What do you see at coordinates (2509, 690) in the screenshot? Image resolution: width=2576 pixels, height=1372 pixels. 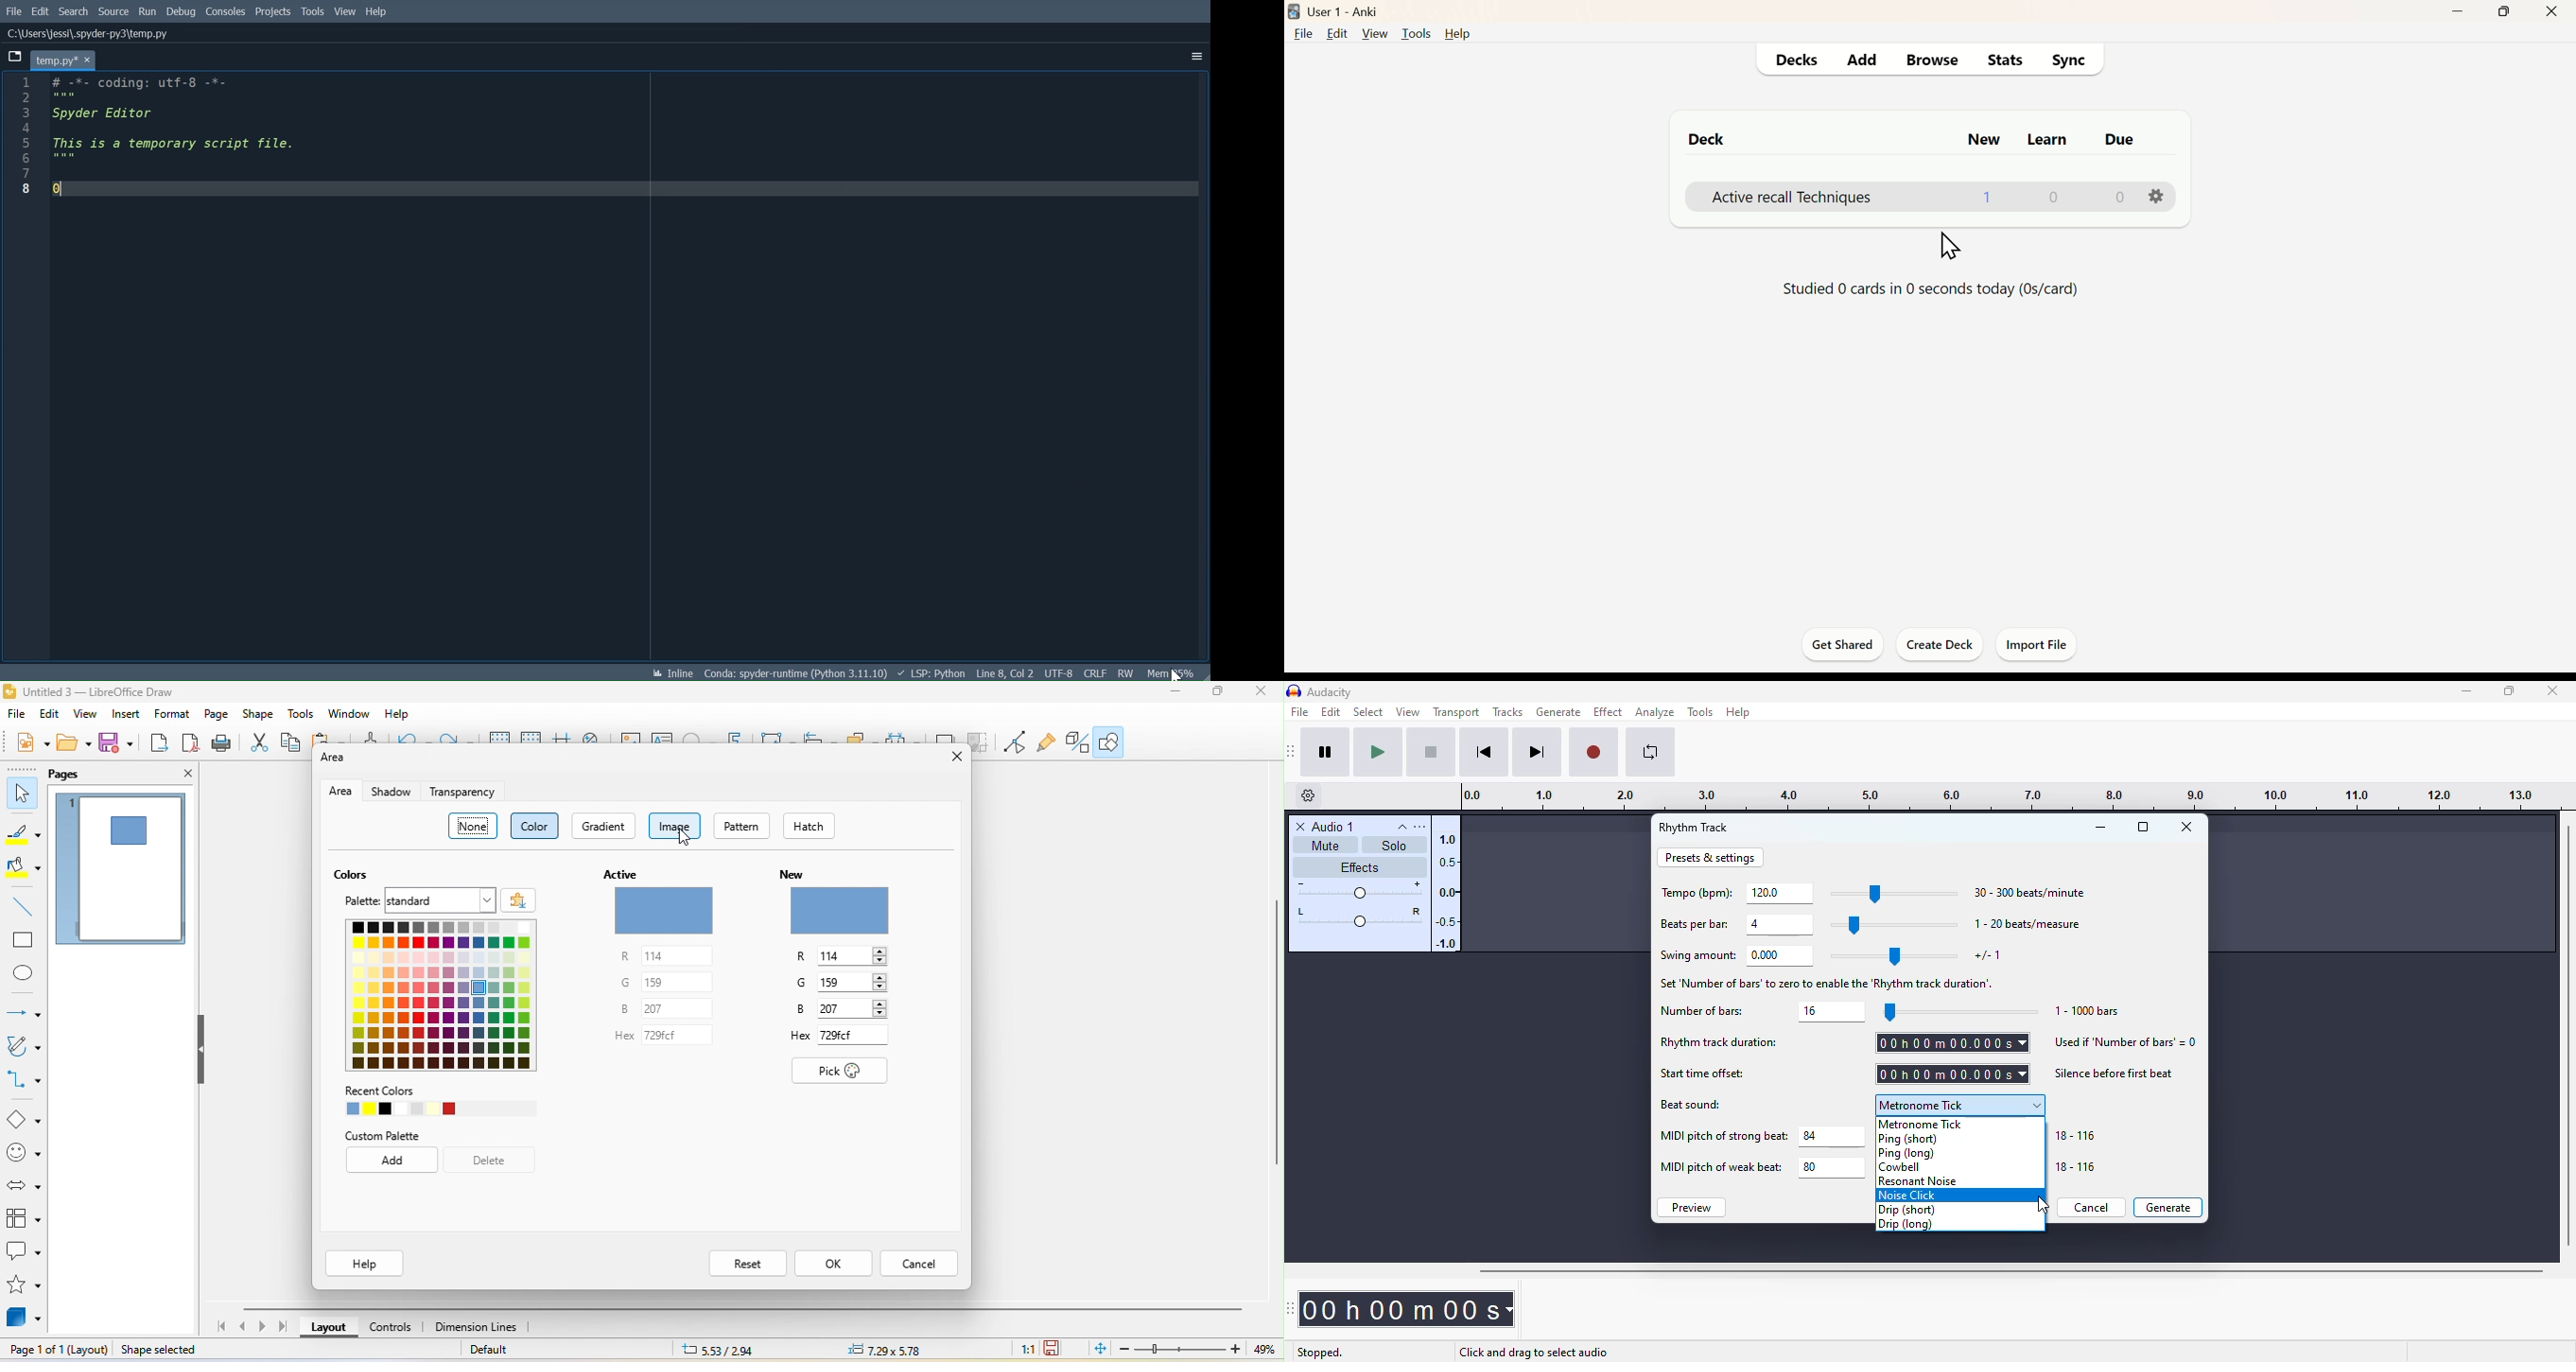 I see `maximize` at bounding box center [2509, 690].